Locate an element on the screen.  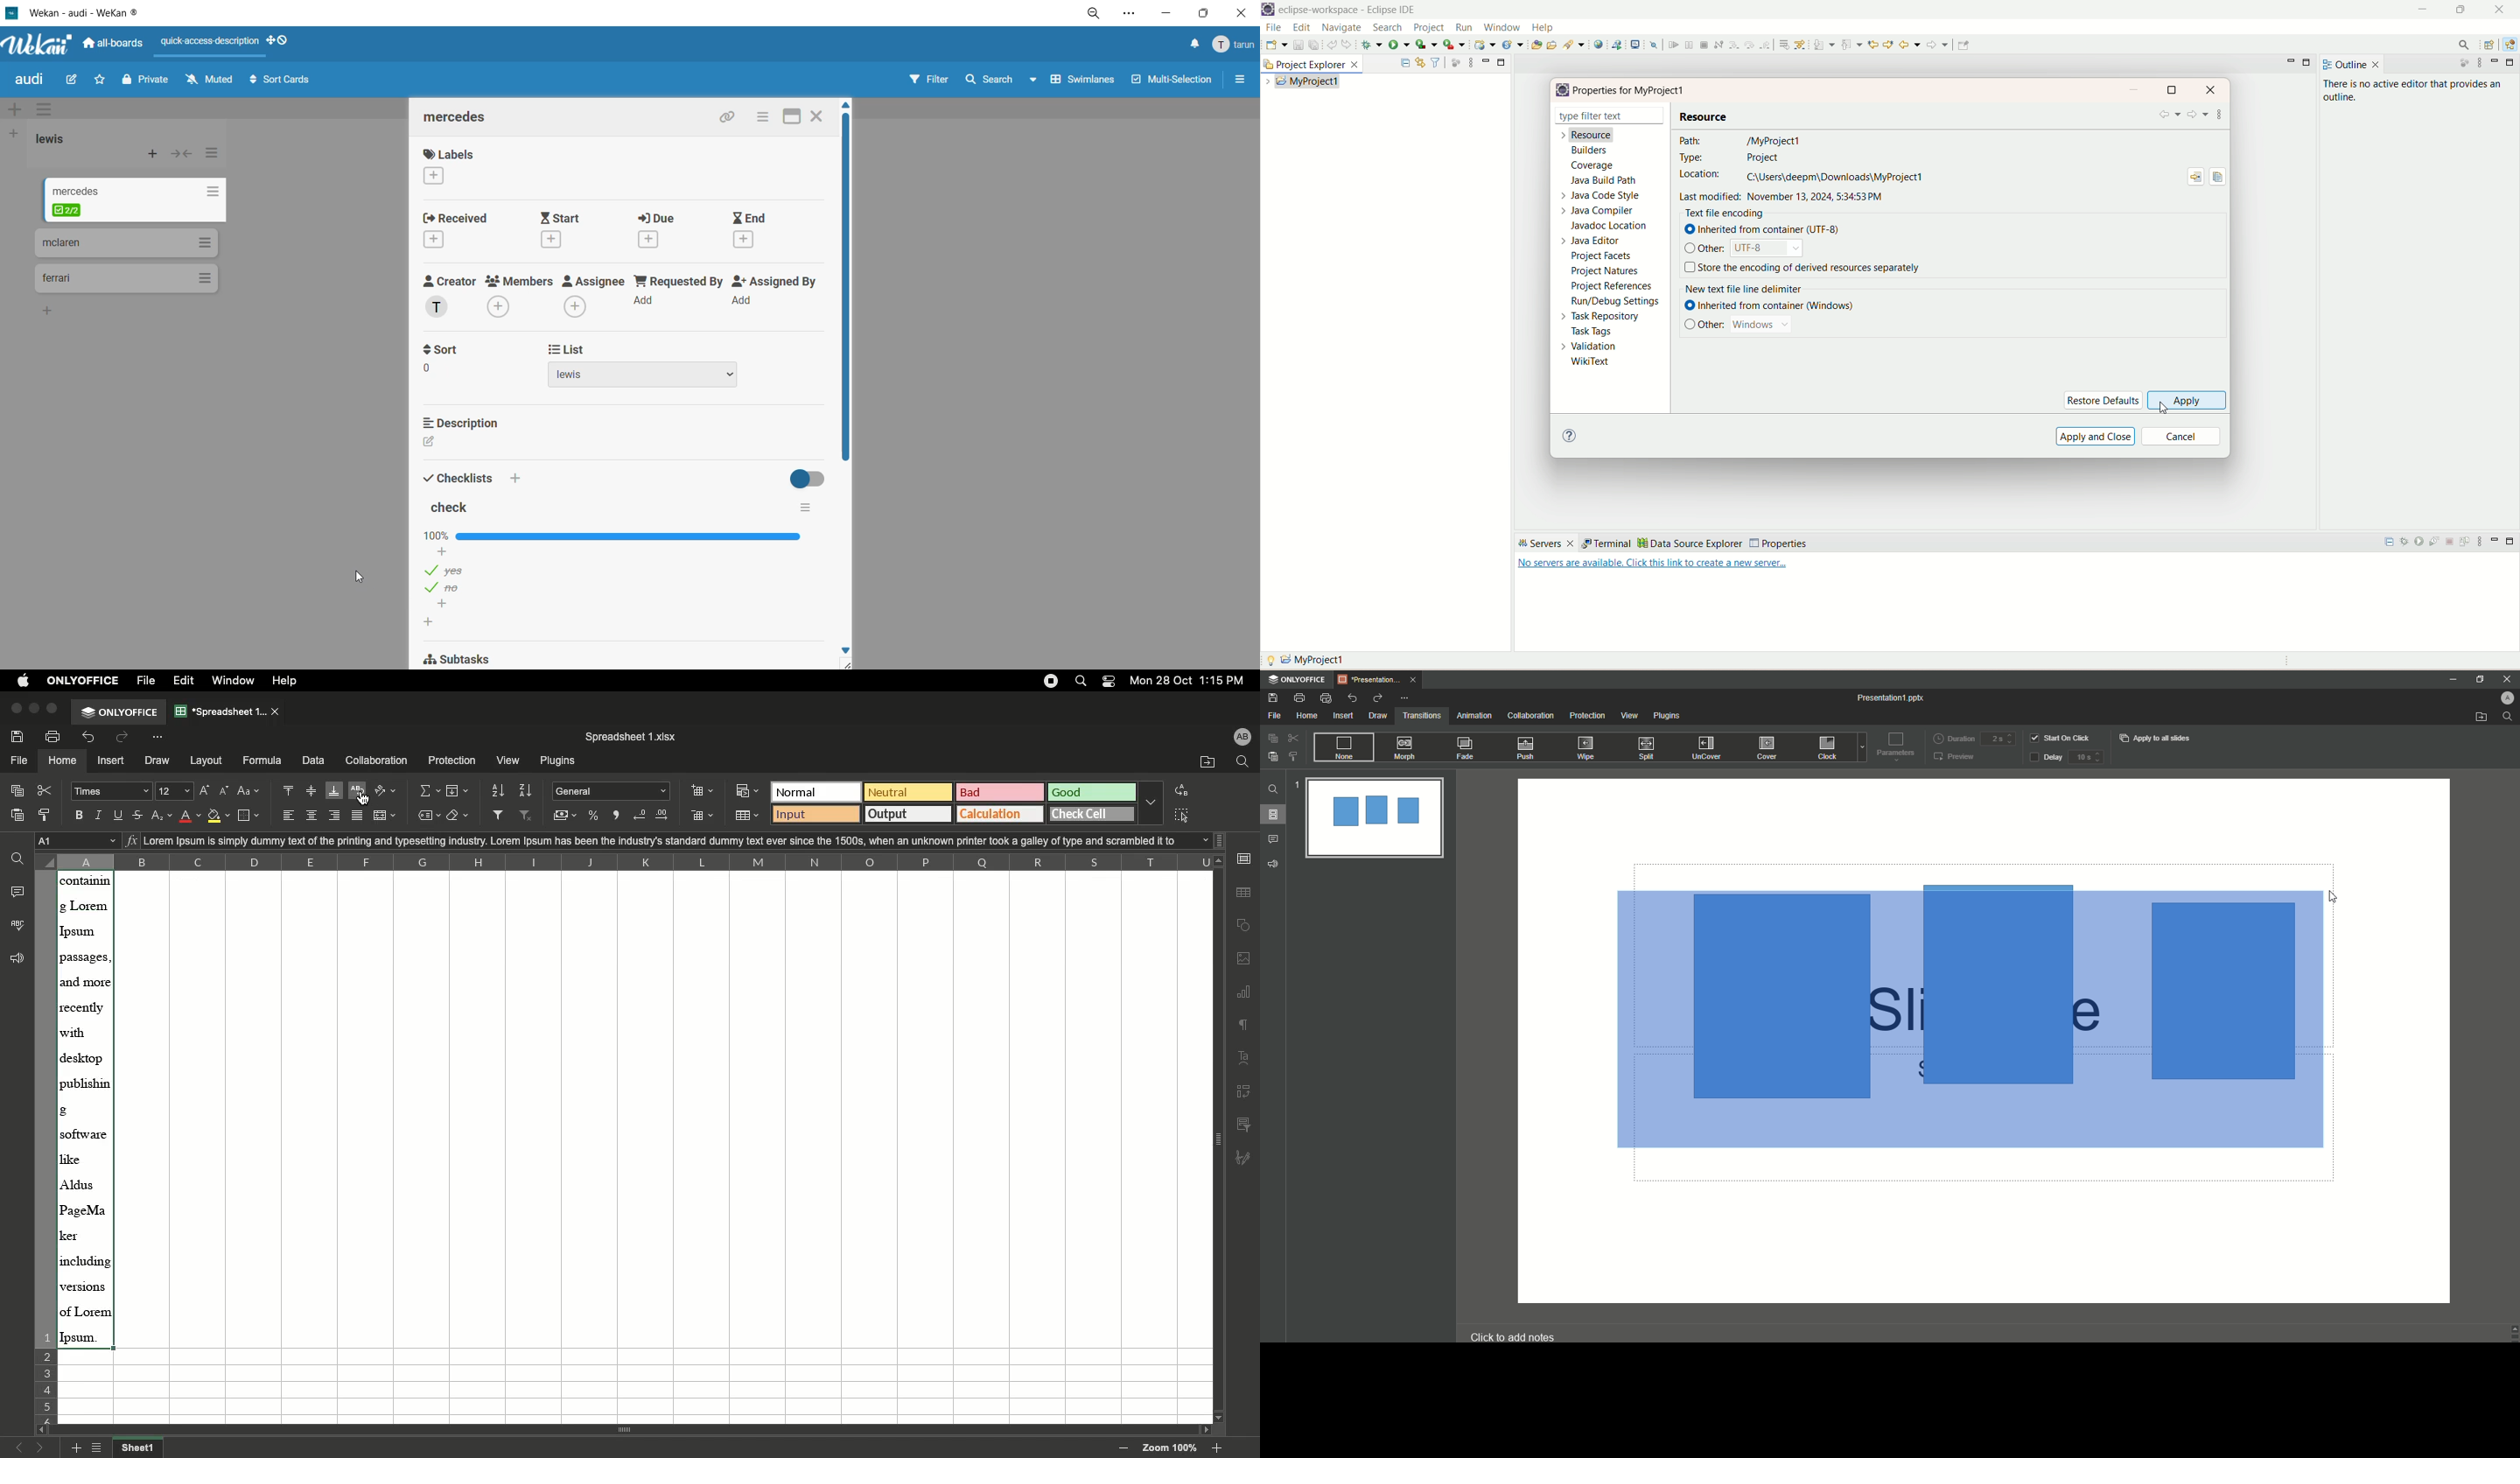
Duration is located at coordinates (1954, 737).